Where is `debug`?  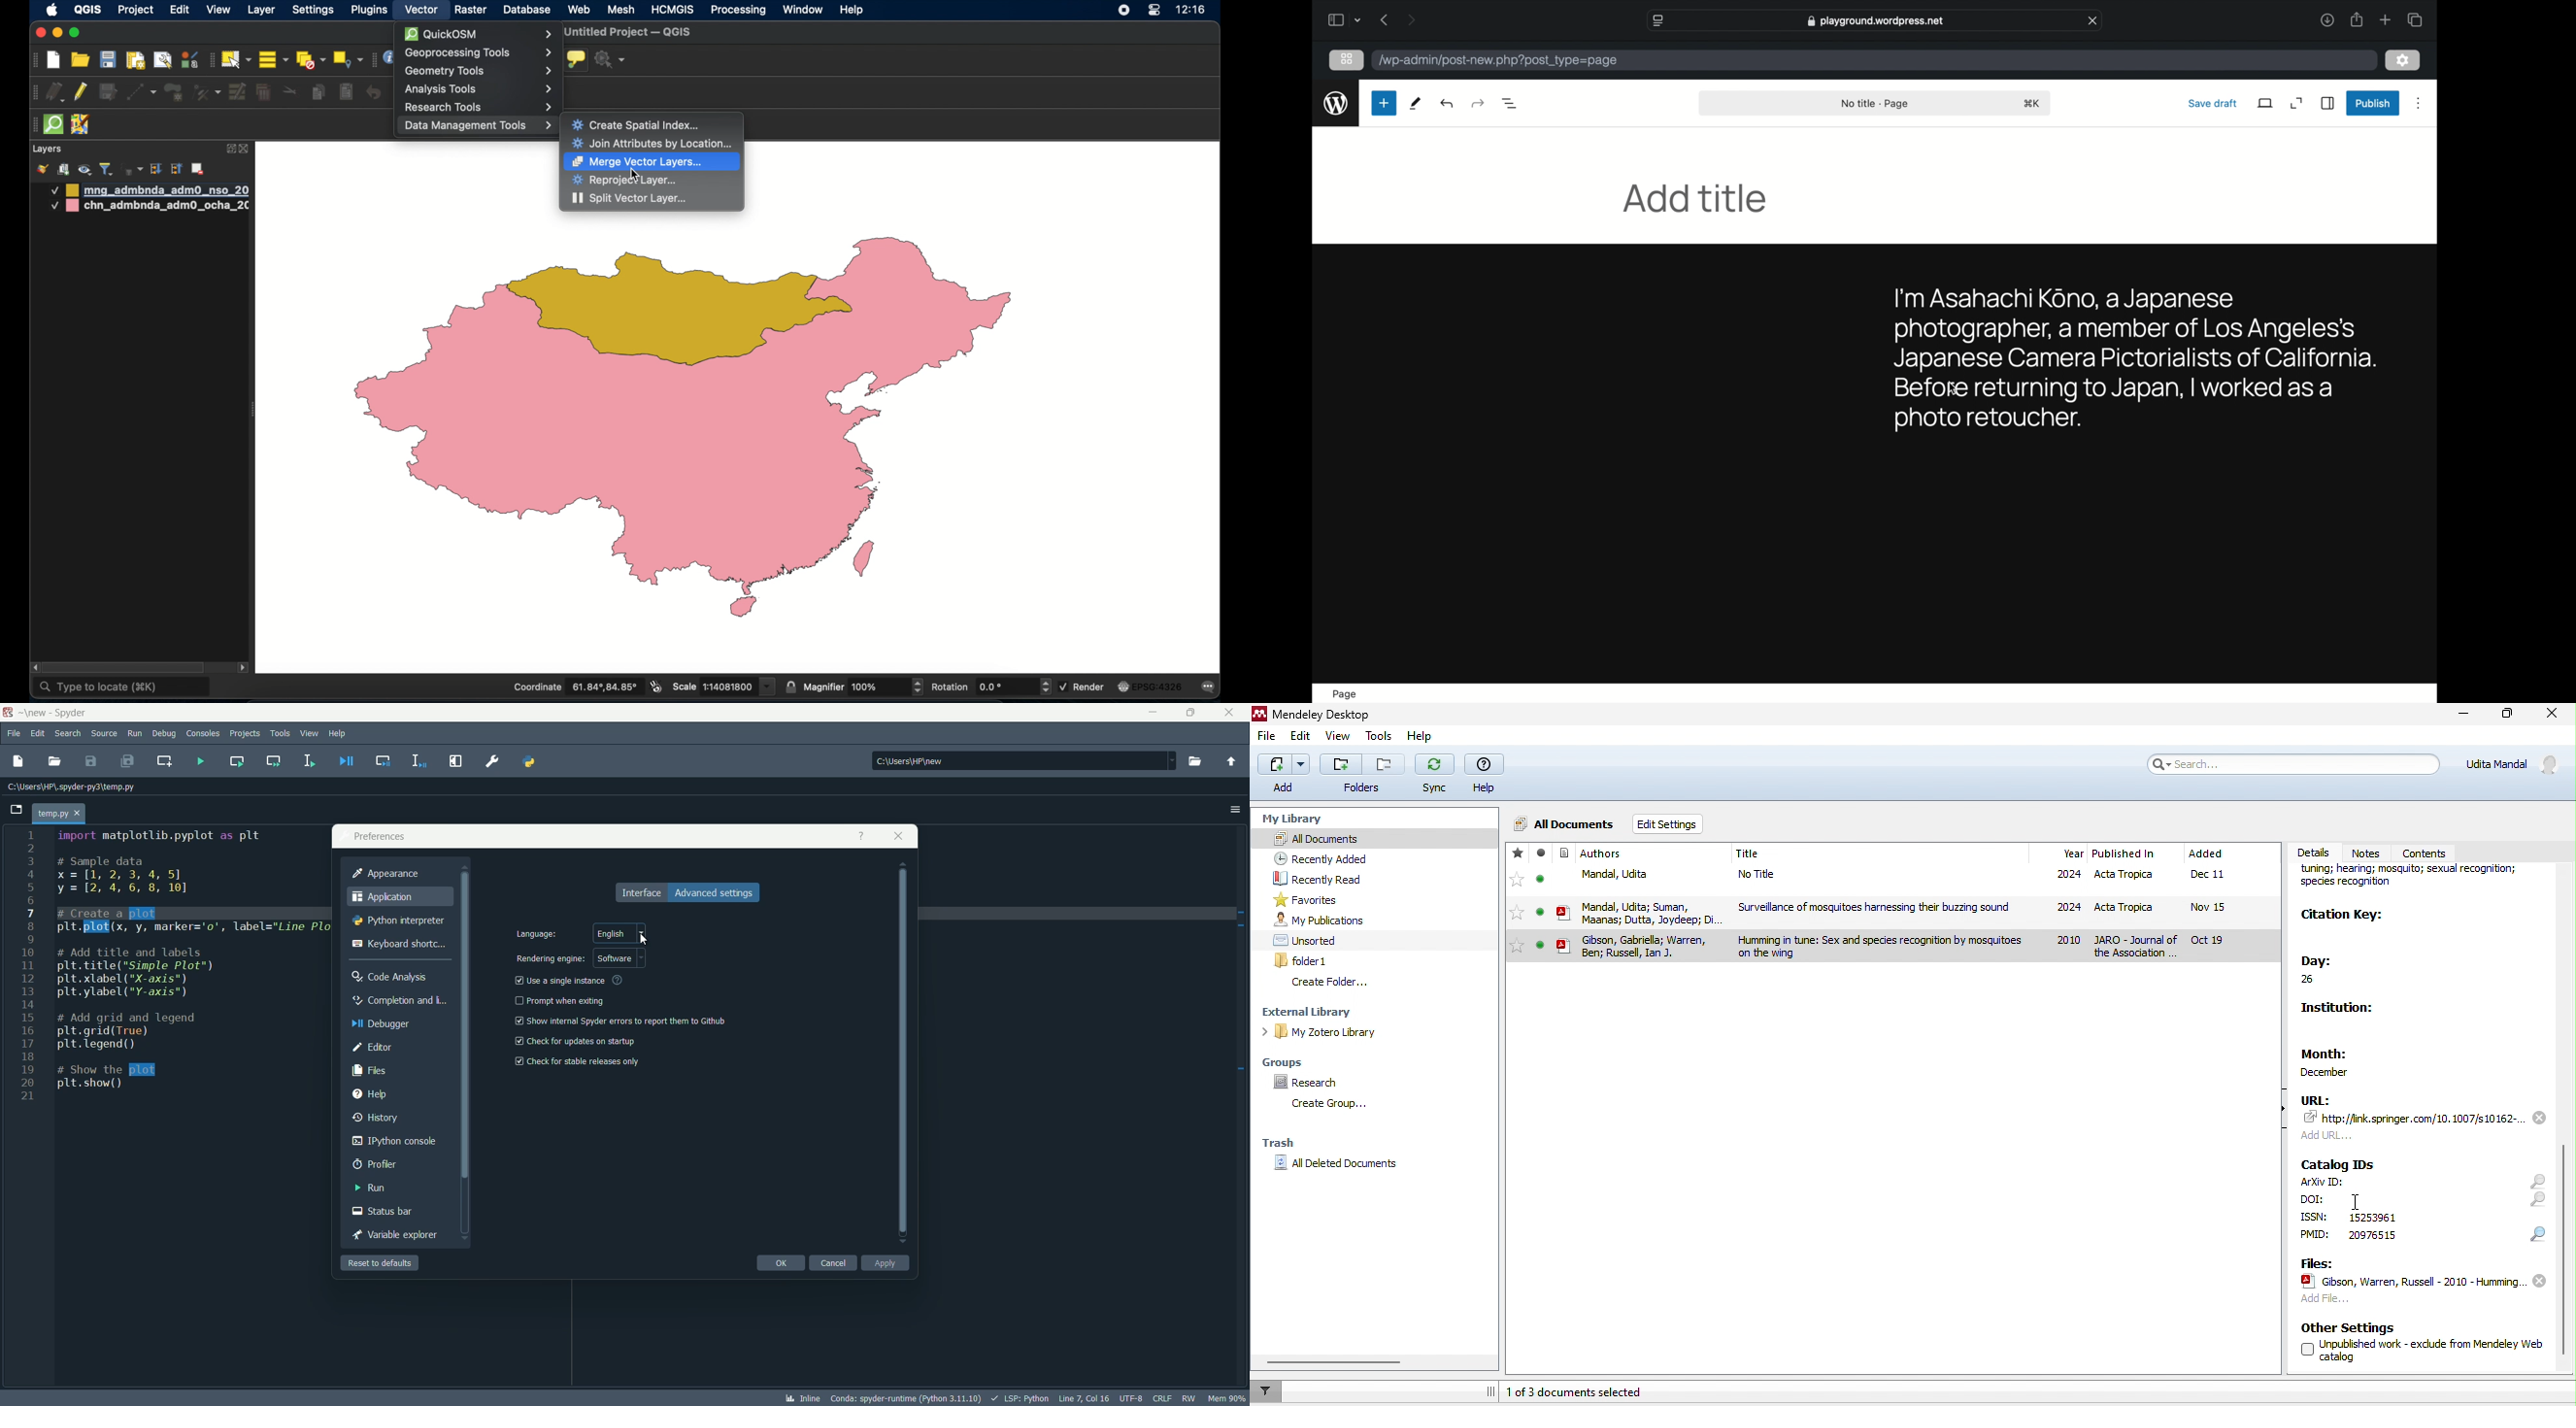 debug is located at coordinates (165, 734).